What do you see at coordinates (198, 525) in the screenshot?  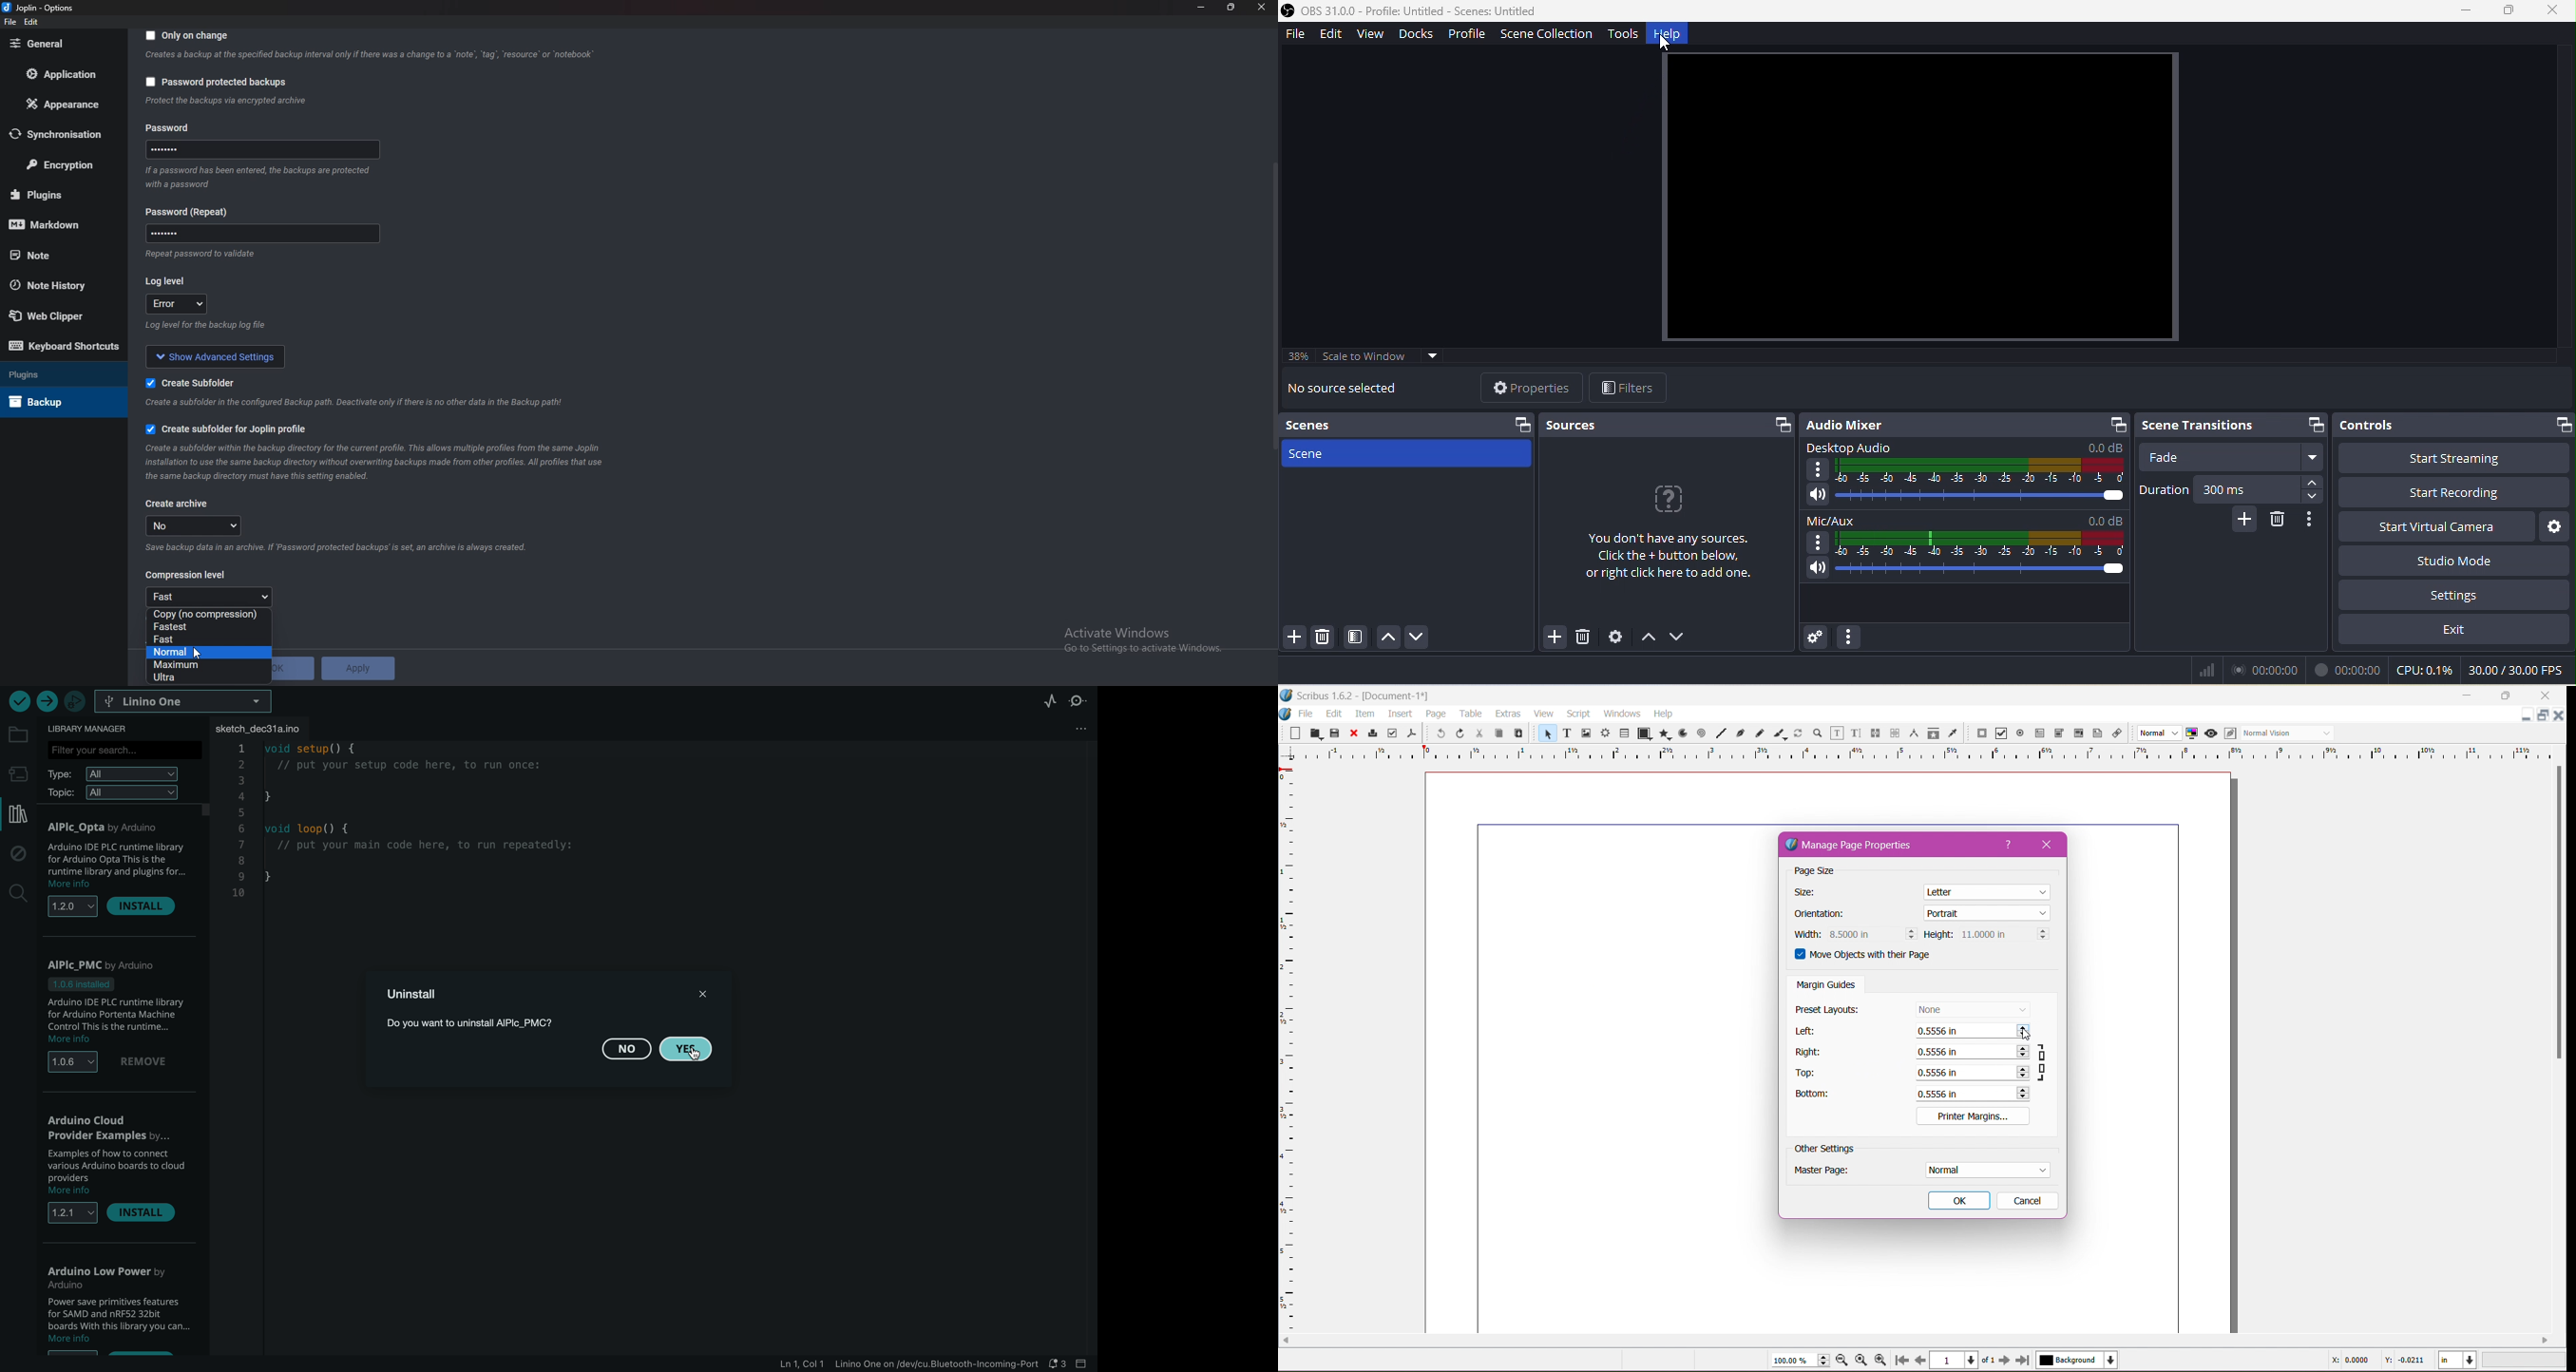 I see `no` at bounding box center [198, 525].